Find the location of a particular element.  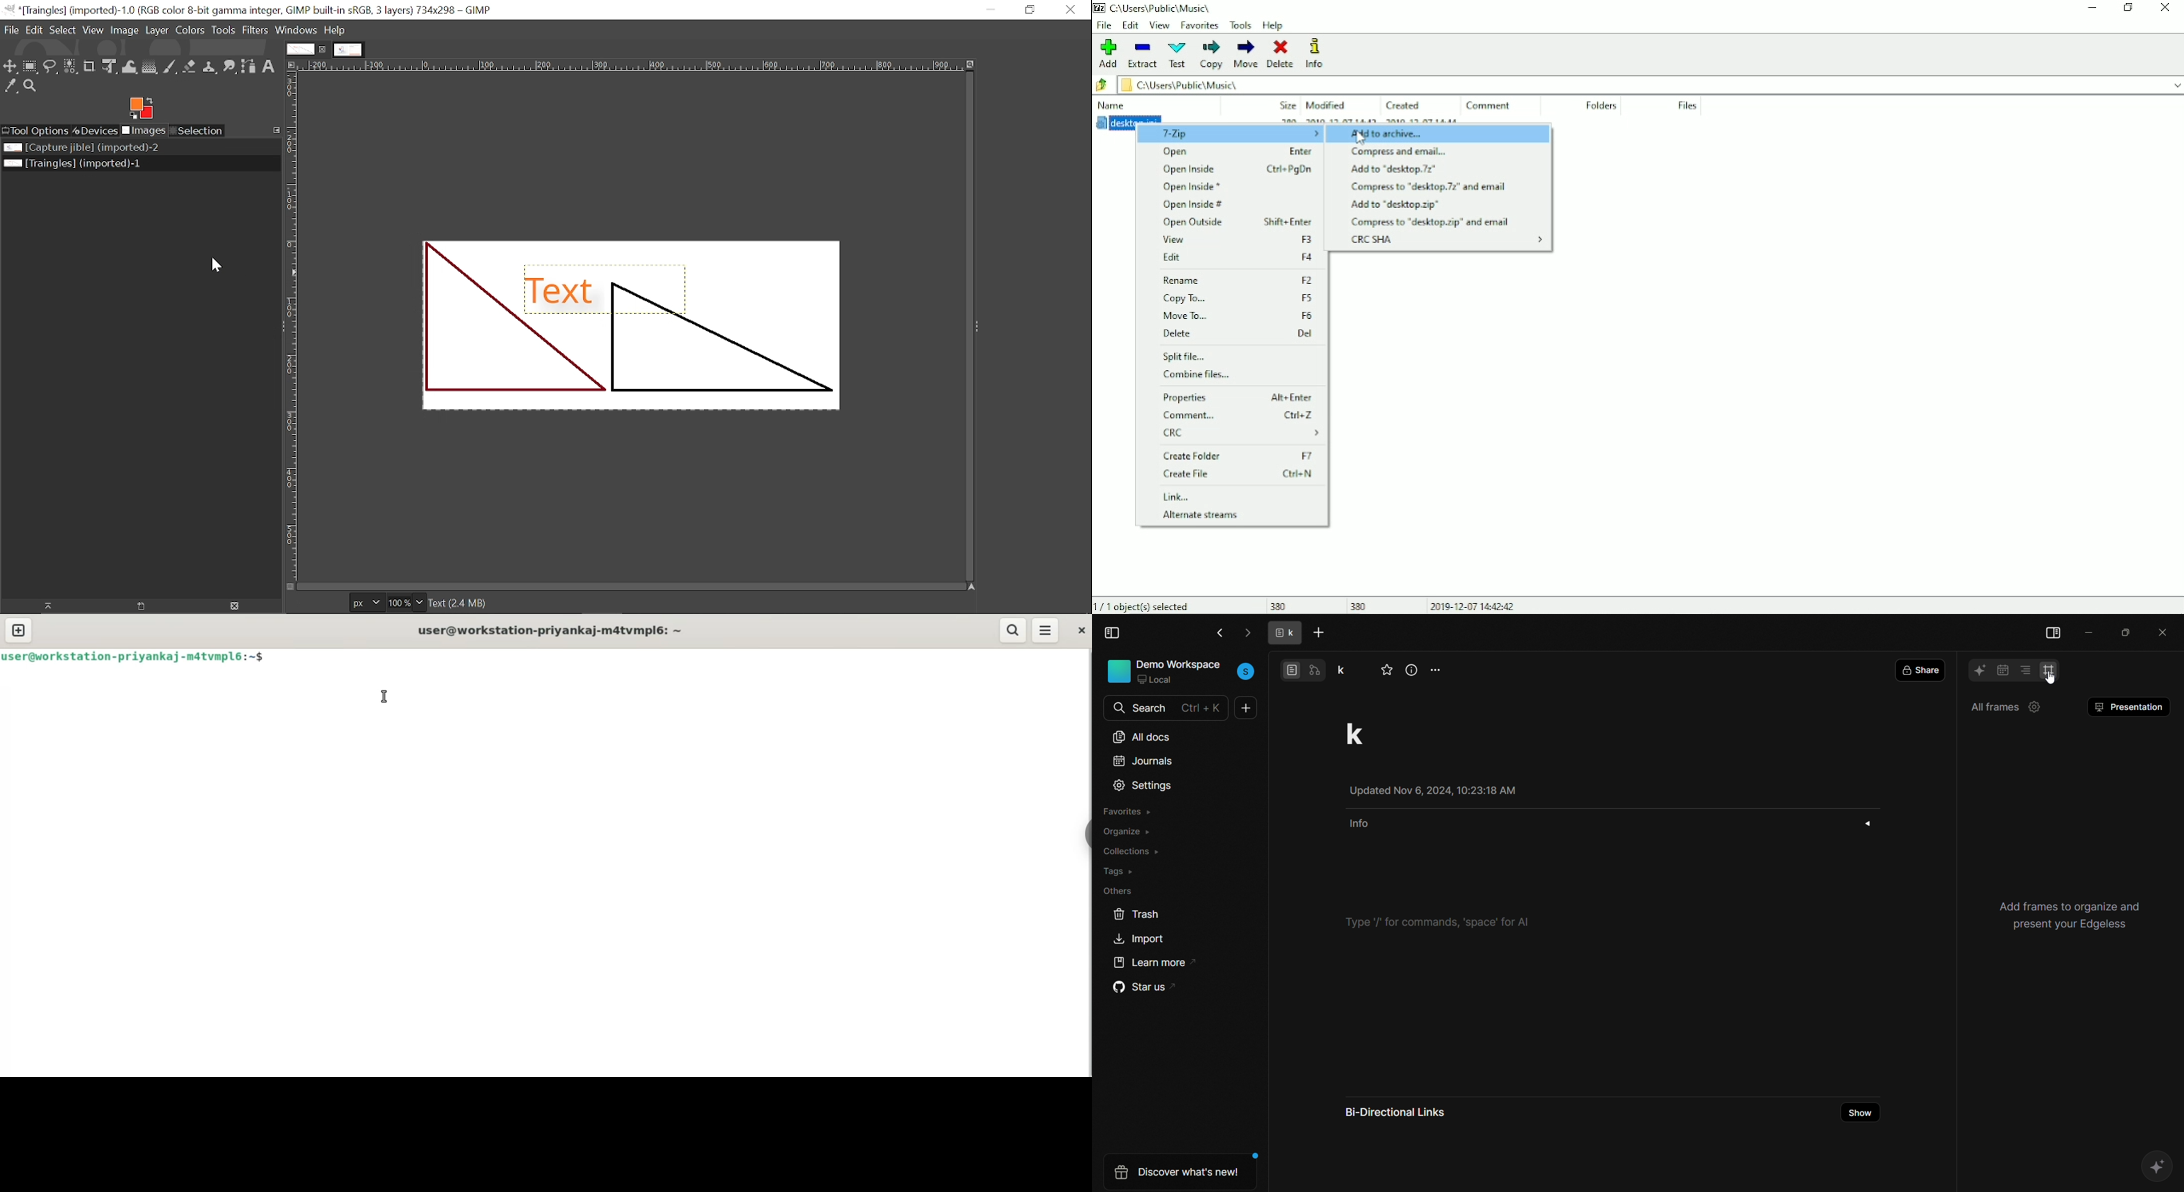

Foreground color is located at coordinates (143, 107).